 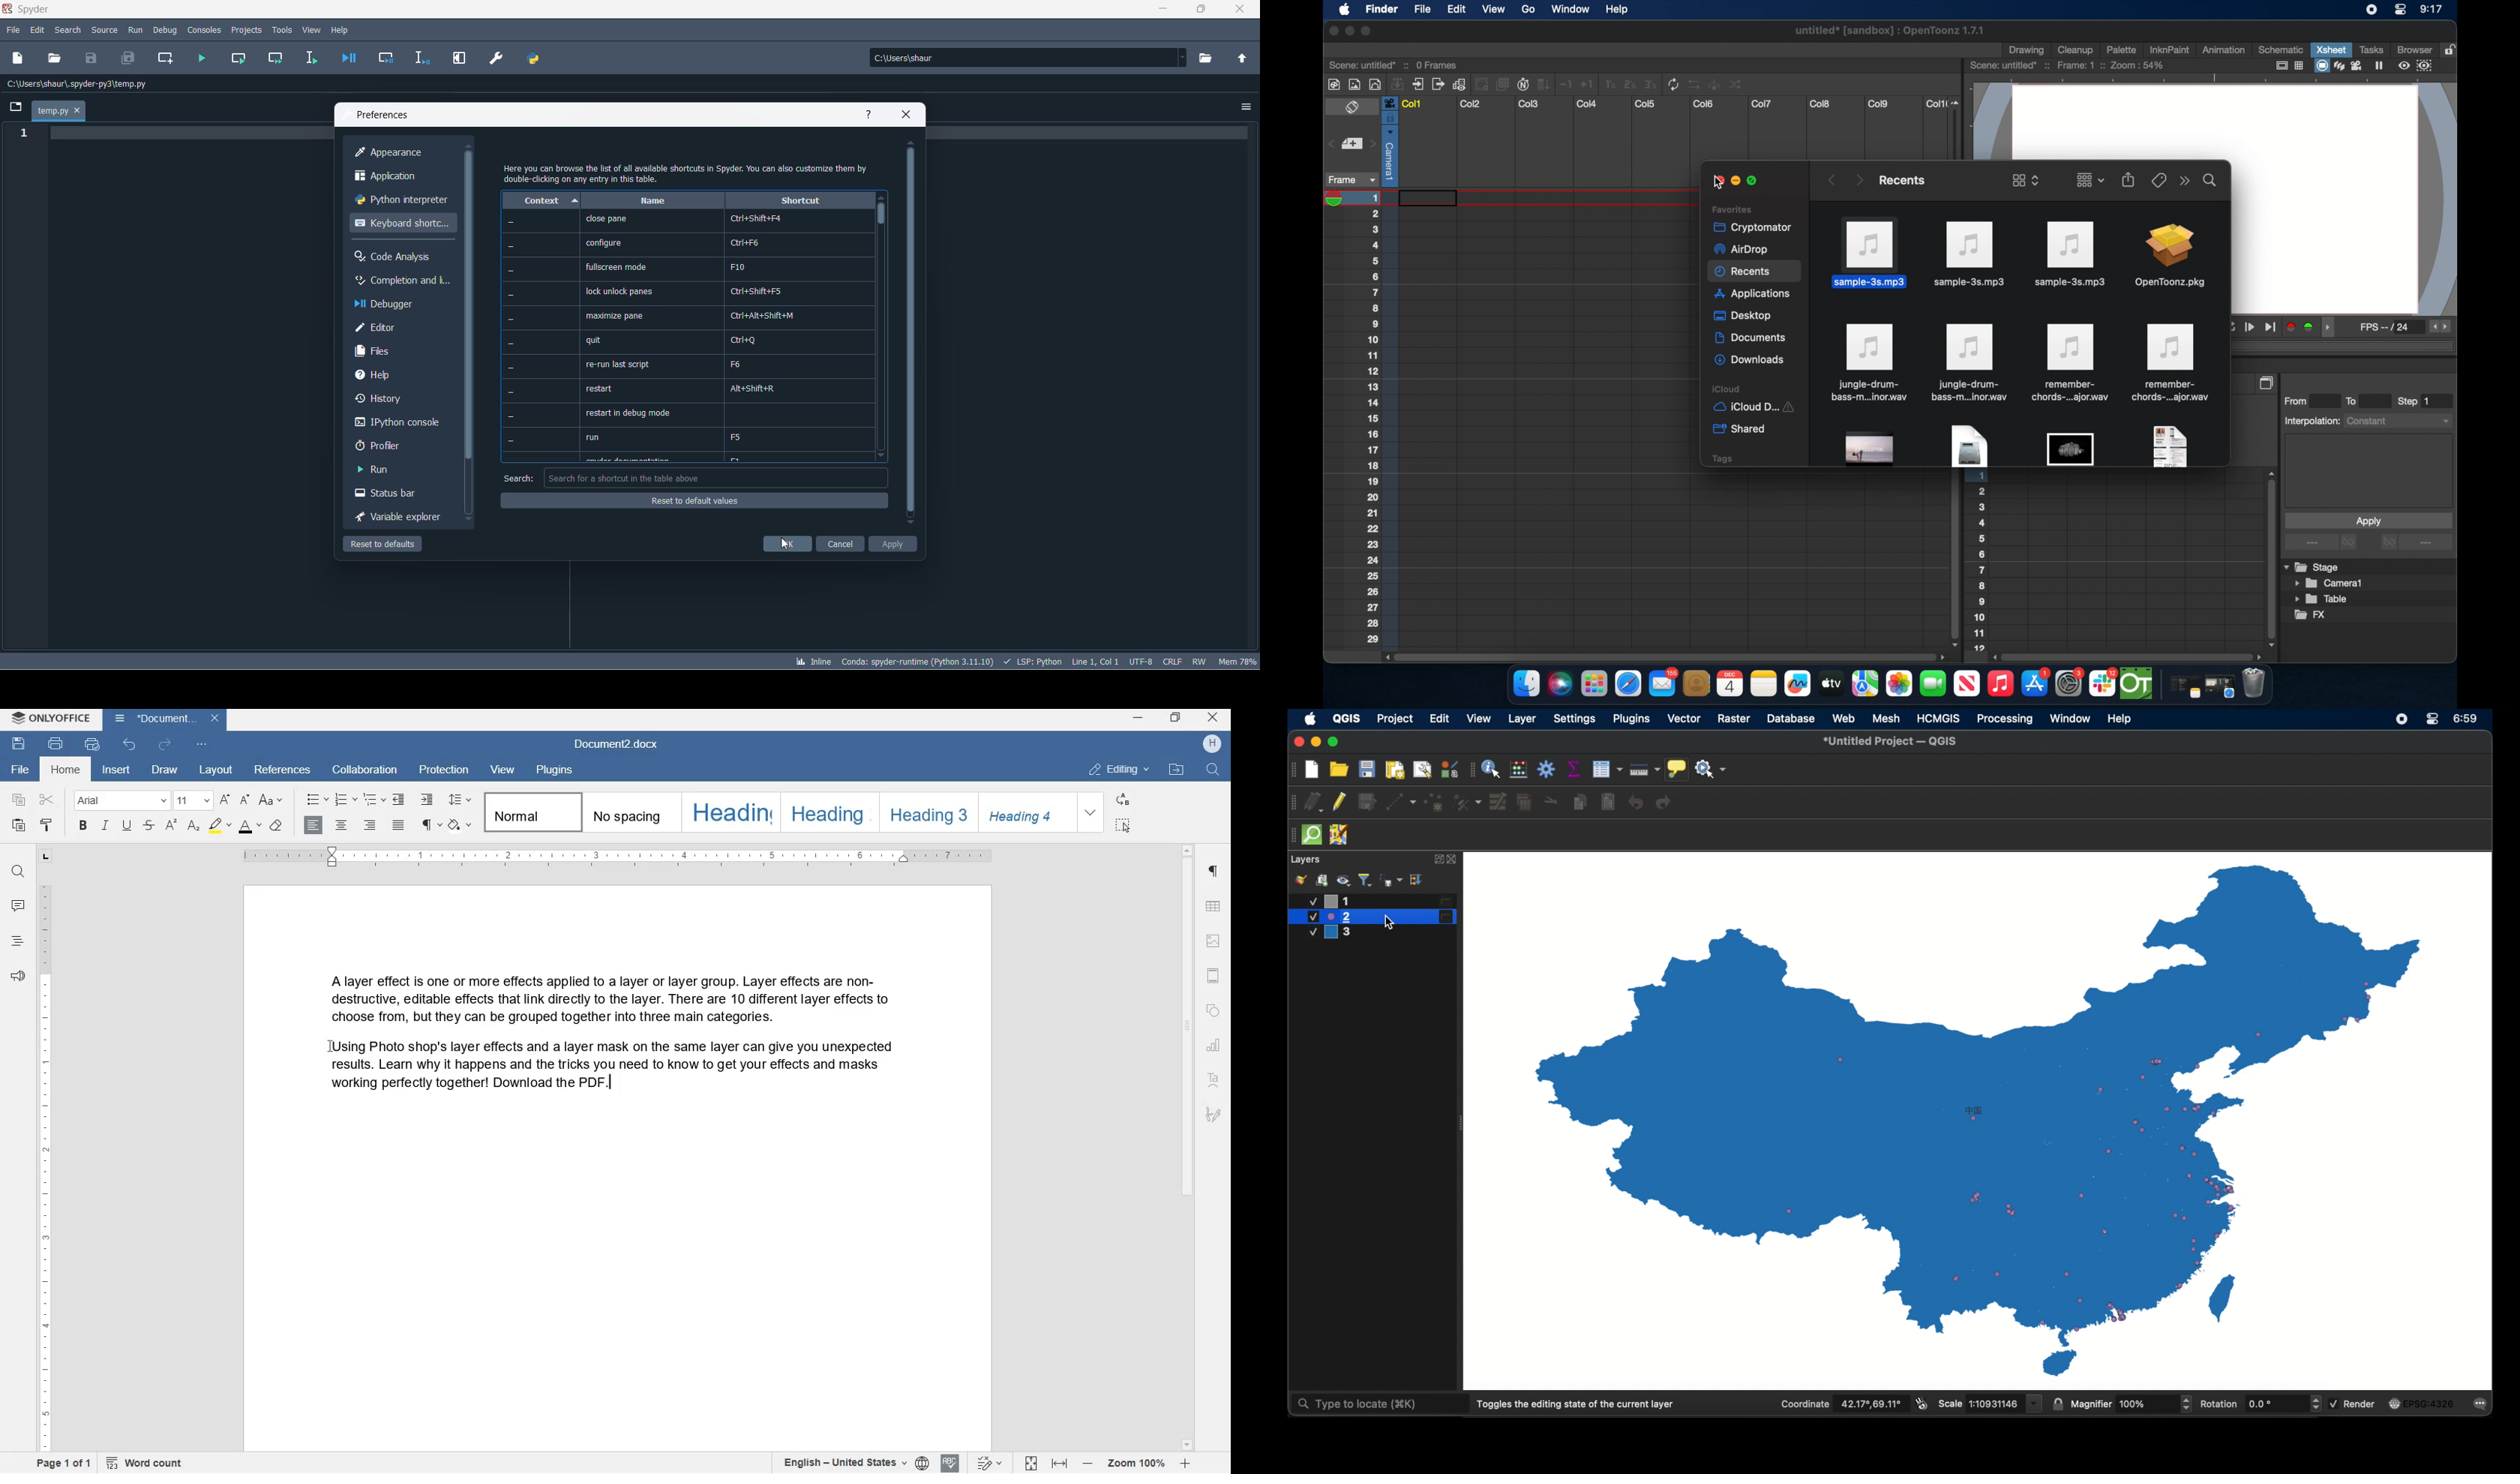 What do you see at coordinates (472, 306) in the screenshot?
I see `scrollbar` at bounding box center [472, 306].